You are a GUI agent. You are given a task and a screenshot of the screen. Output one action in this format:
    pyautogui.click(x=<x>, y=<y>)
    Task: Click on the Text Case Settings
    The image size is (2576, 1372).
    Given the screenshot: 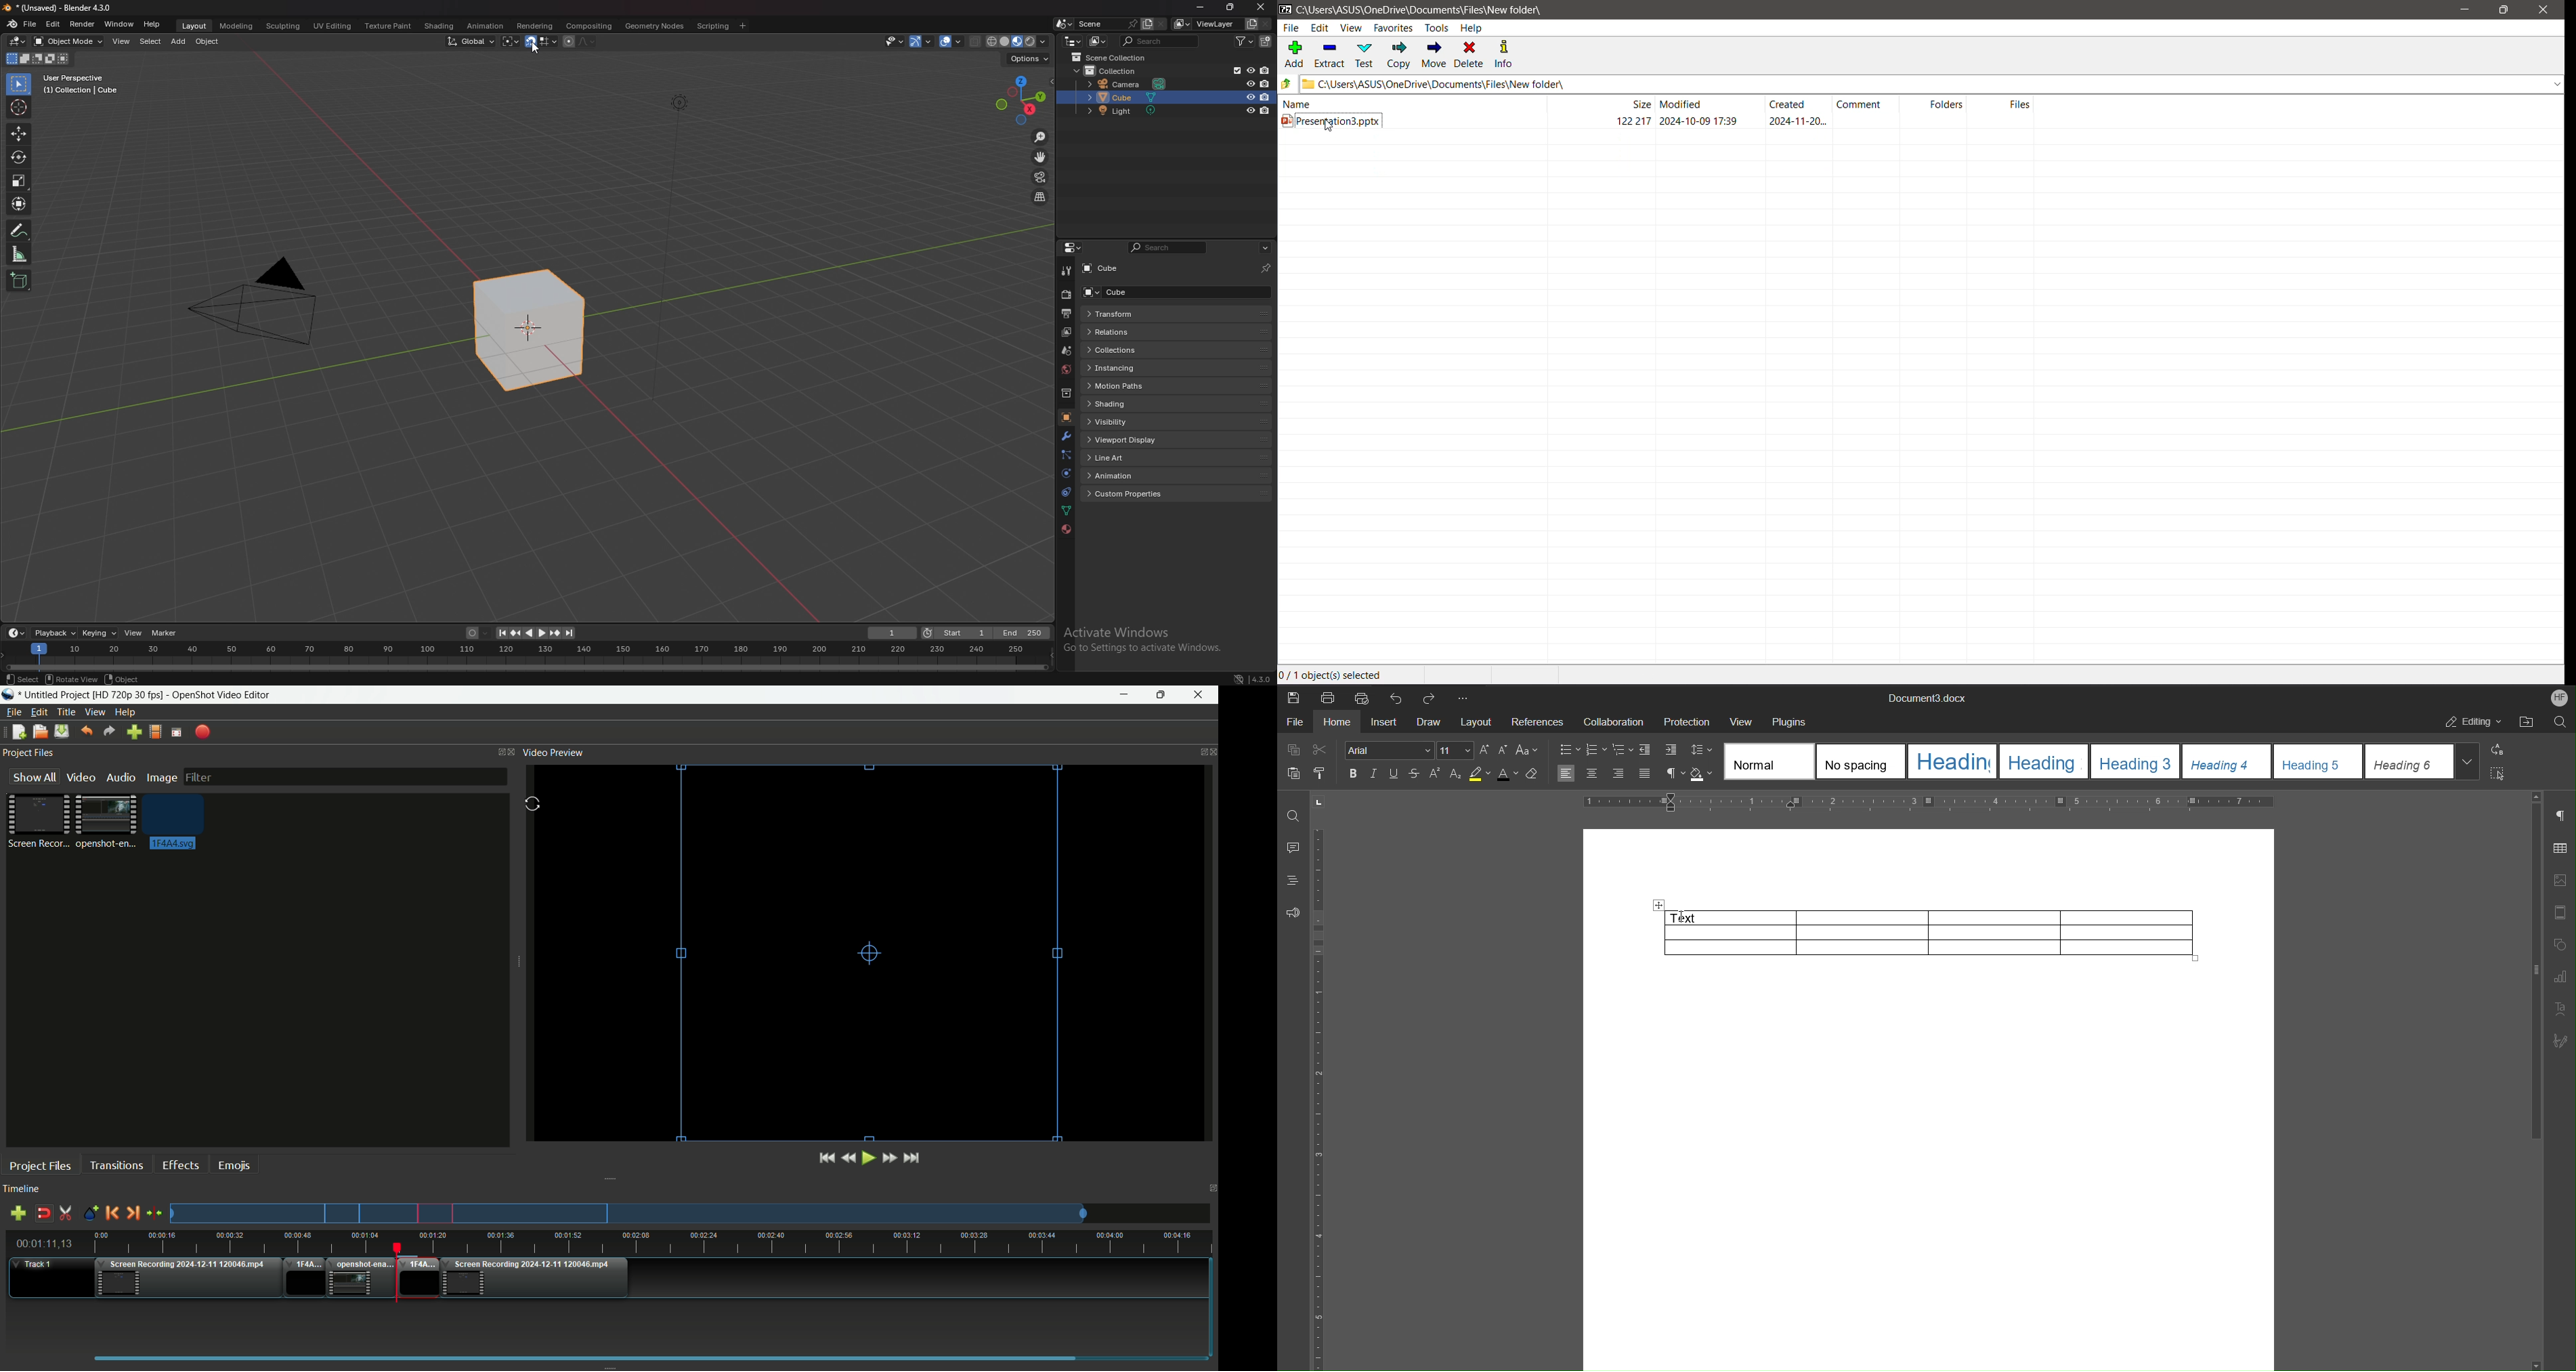 What is the action you would take?
    pyautogui.click(x=1527, y=751)
    